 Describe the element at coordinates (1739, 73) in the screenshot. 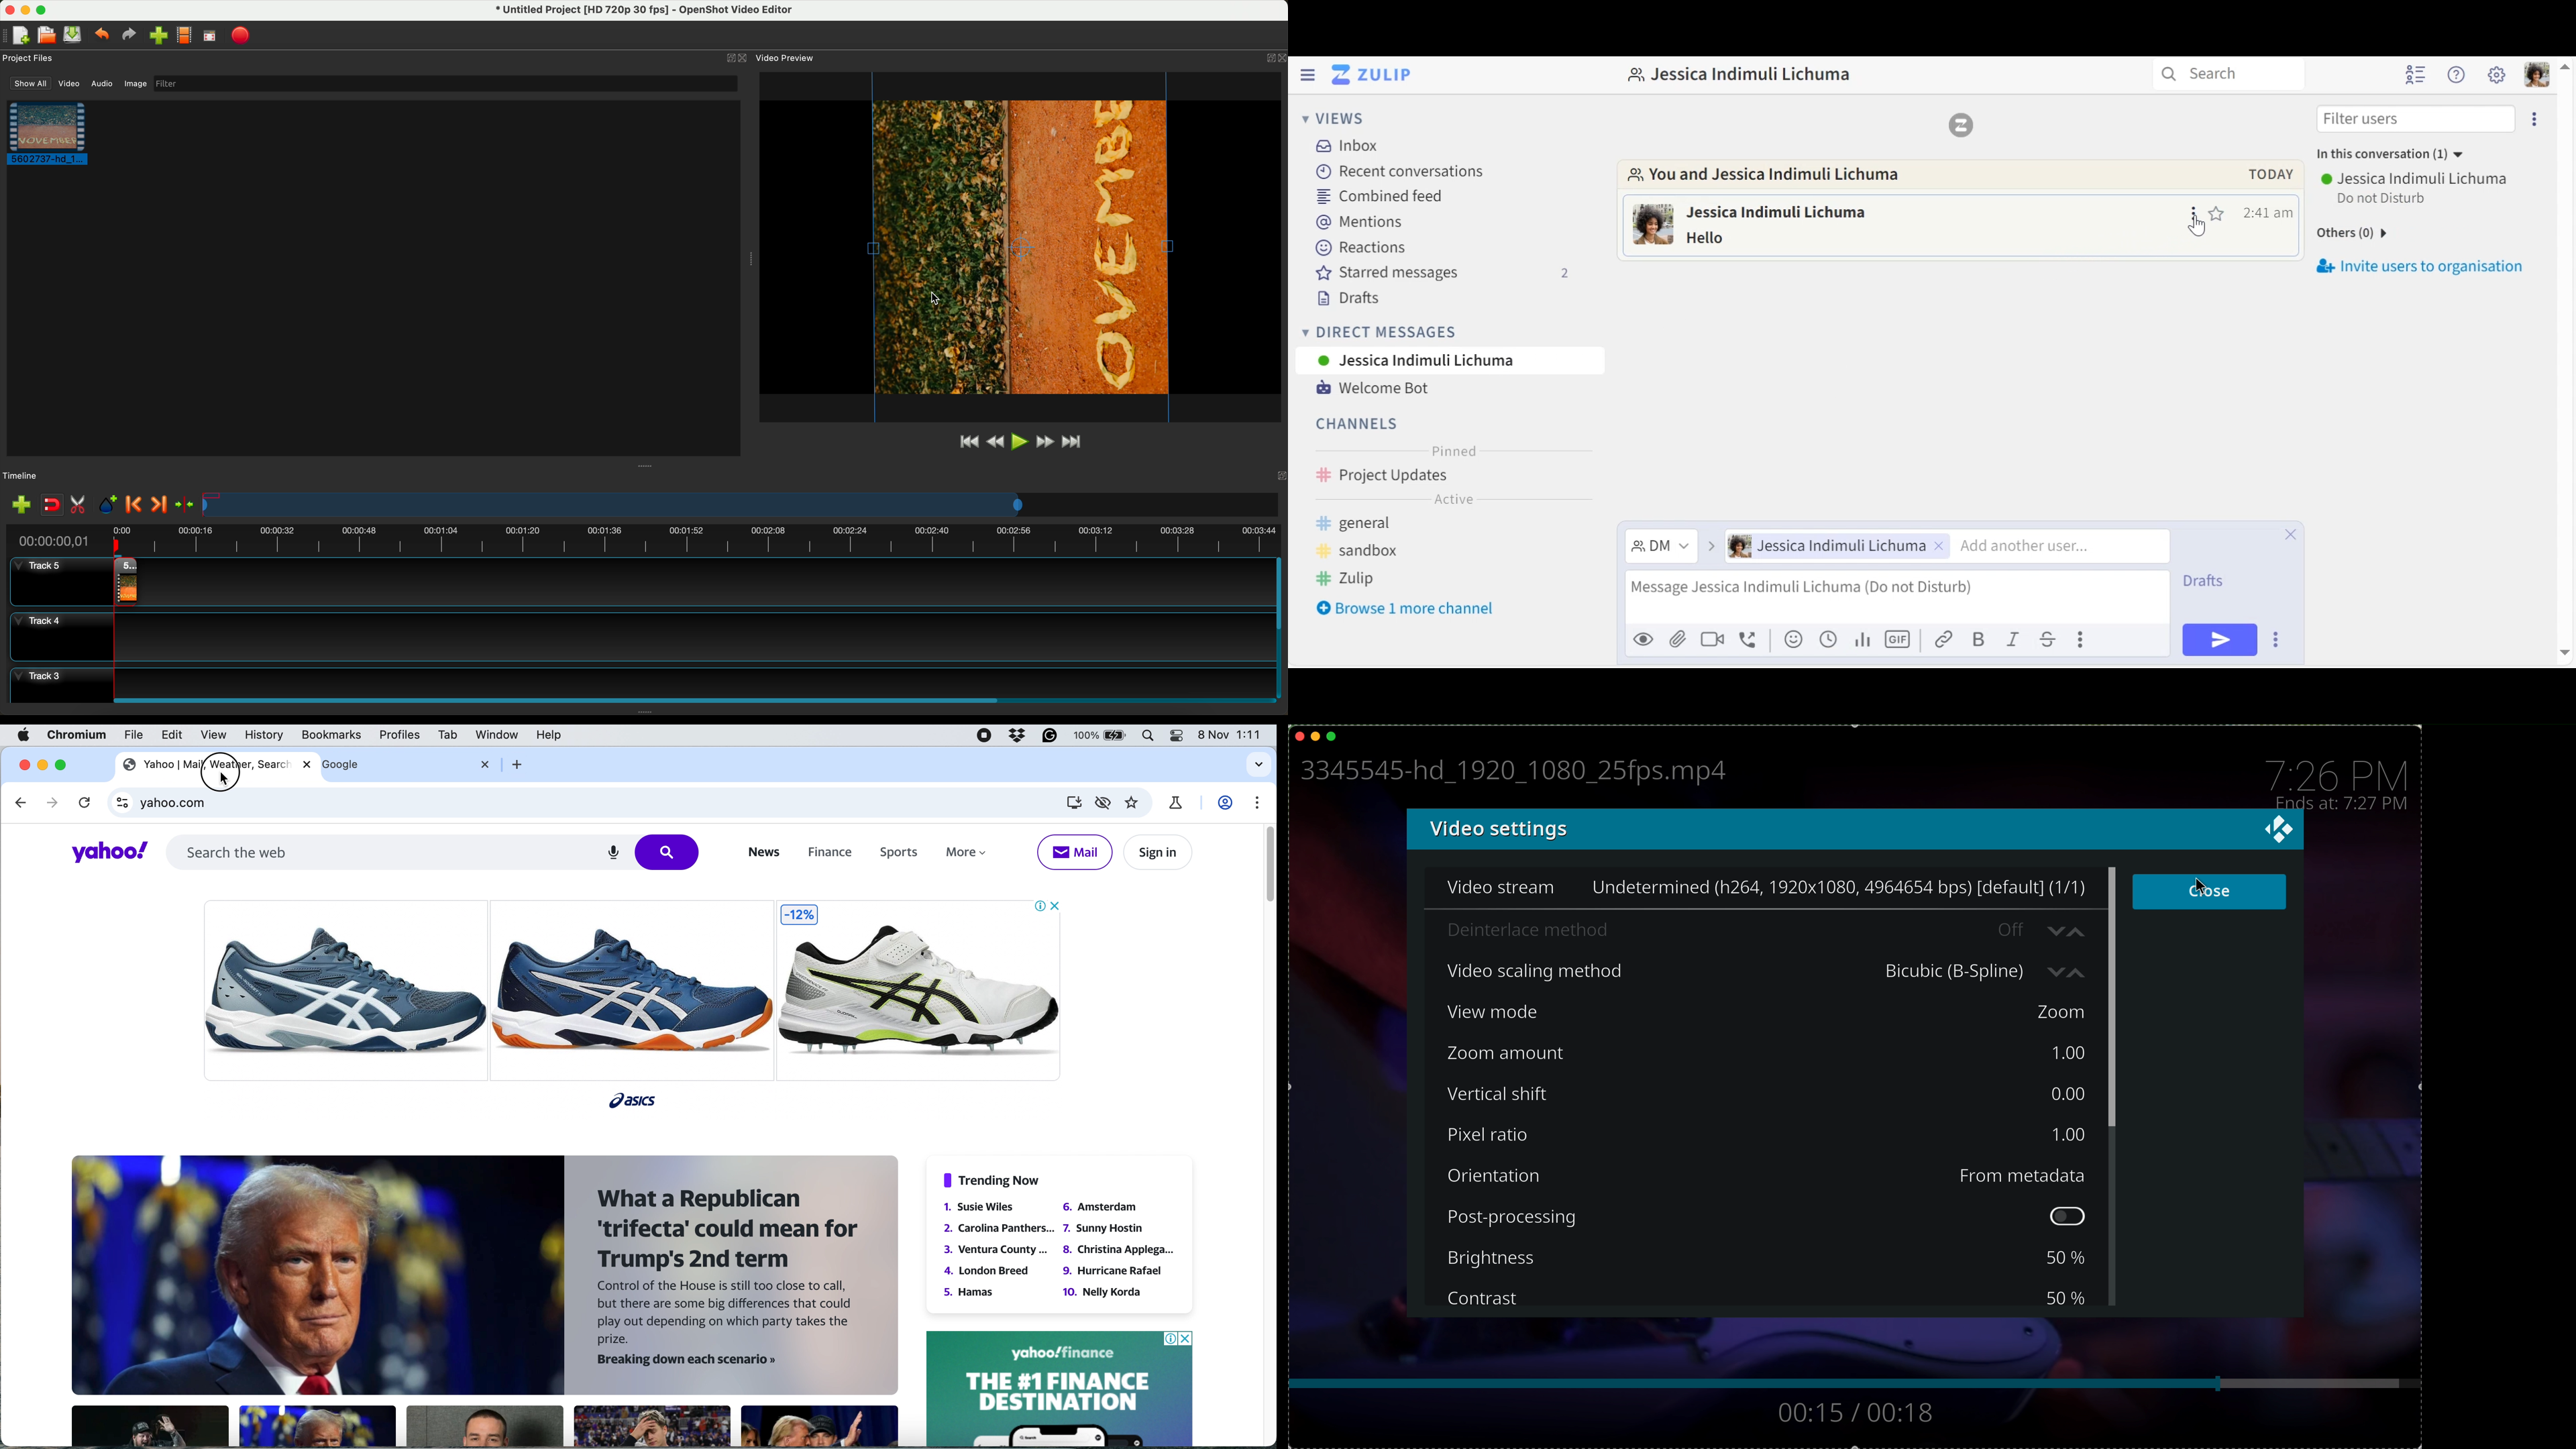

I see `profile name` at that location.